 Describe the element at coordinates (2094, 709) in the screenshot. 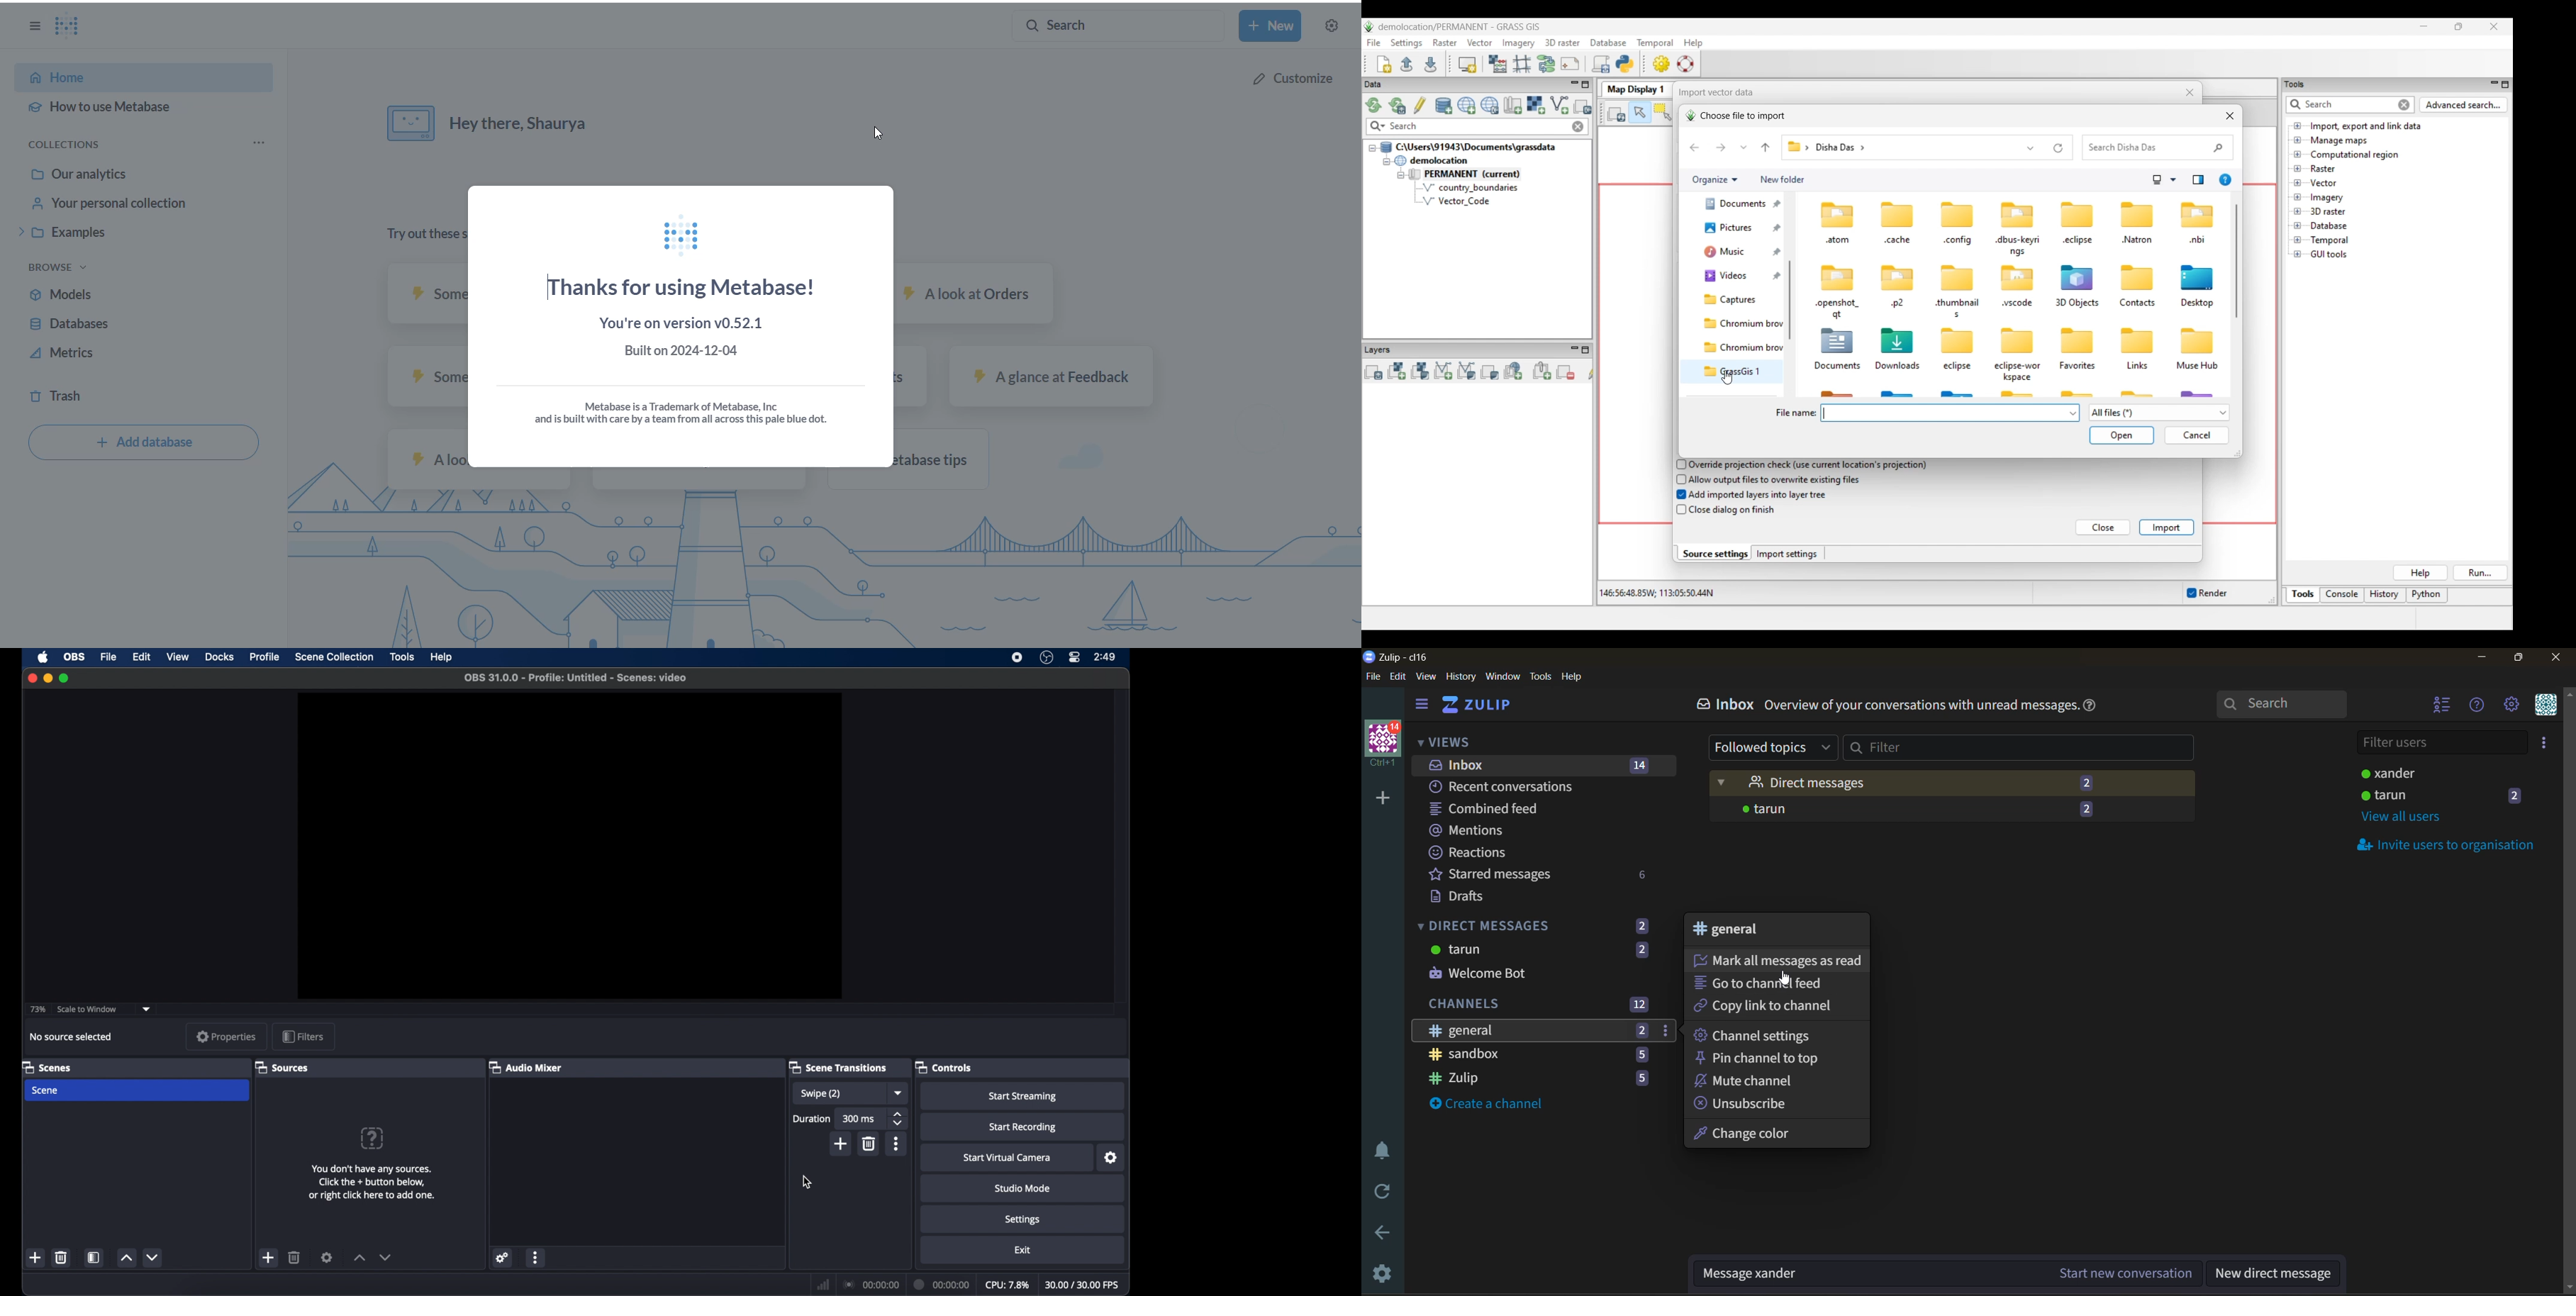

I see `help` at that location.